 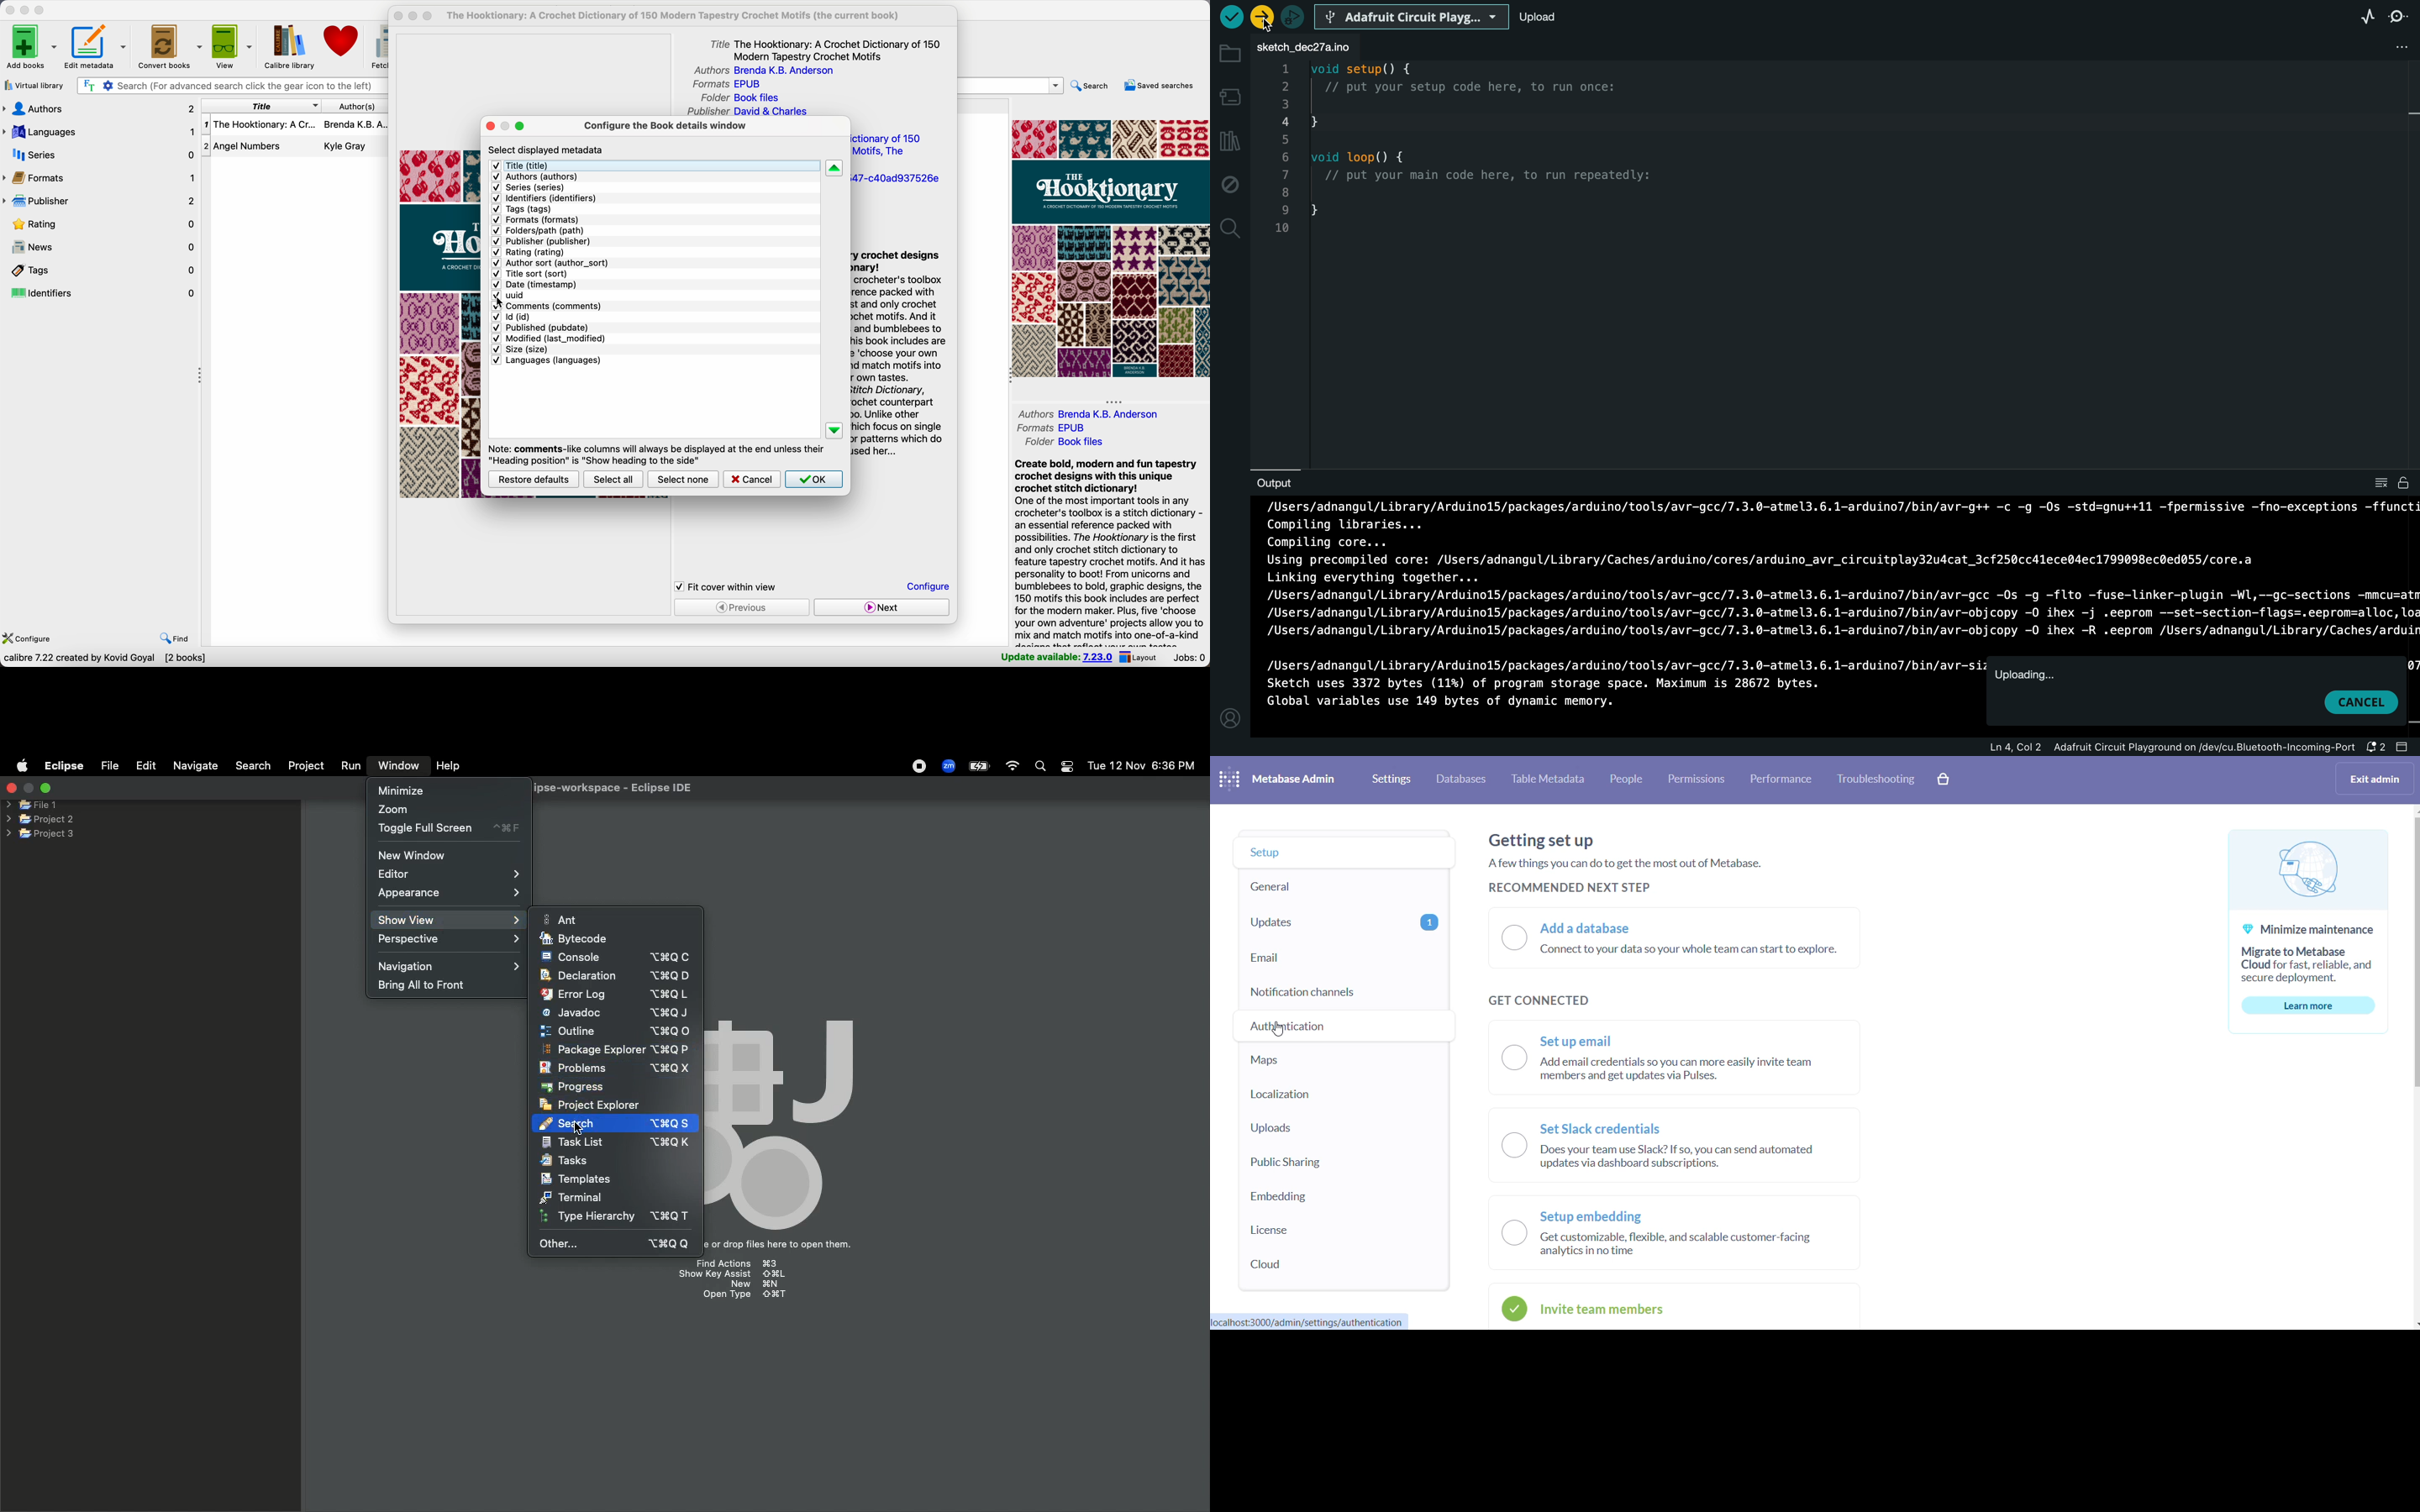 I want to click on edit metadata, so click(x=97, y=47).